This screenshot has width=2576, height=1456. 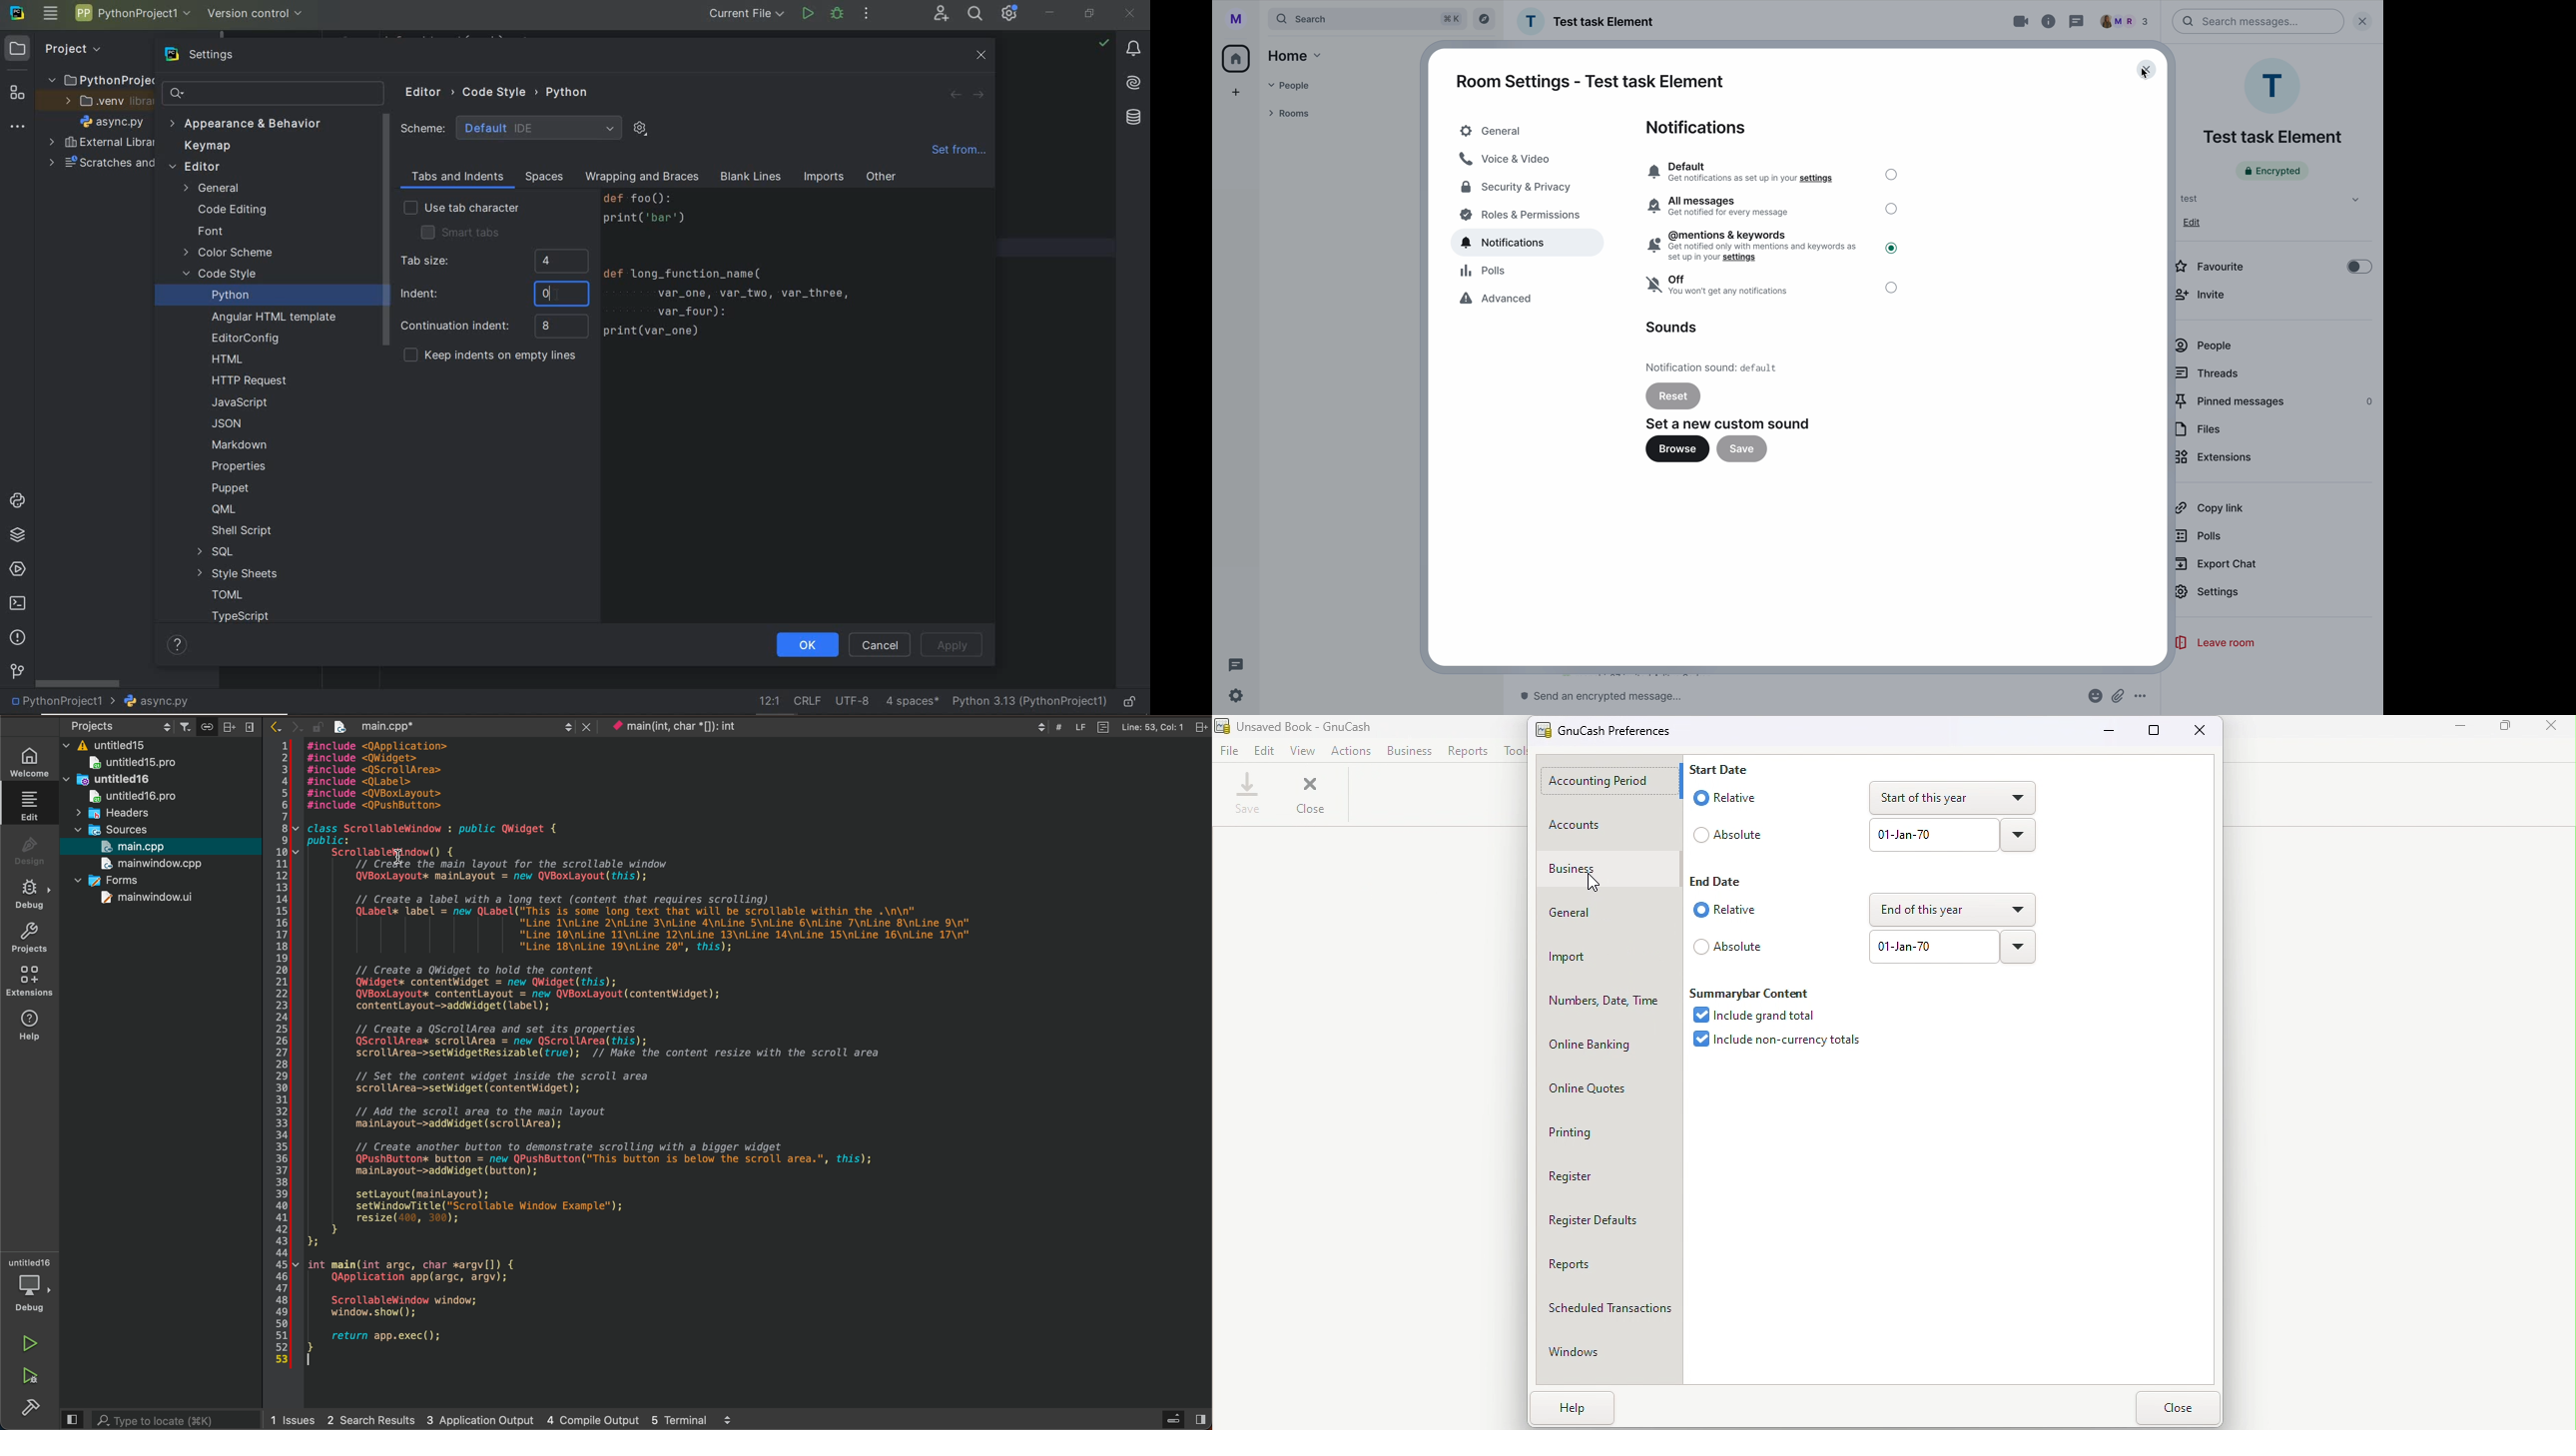 What do you see at coordinates (641, 129) in the screenshot?
I see `SHOW SCHEME ACTIONS` at bounding box center [641, 129].